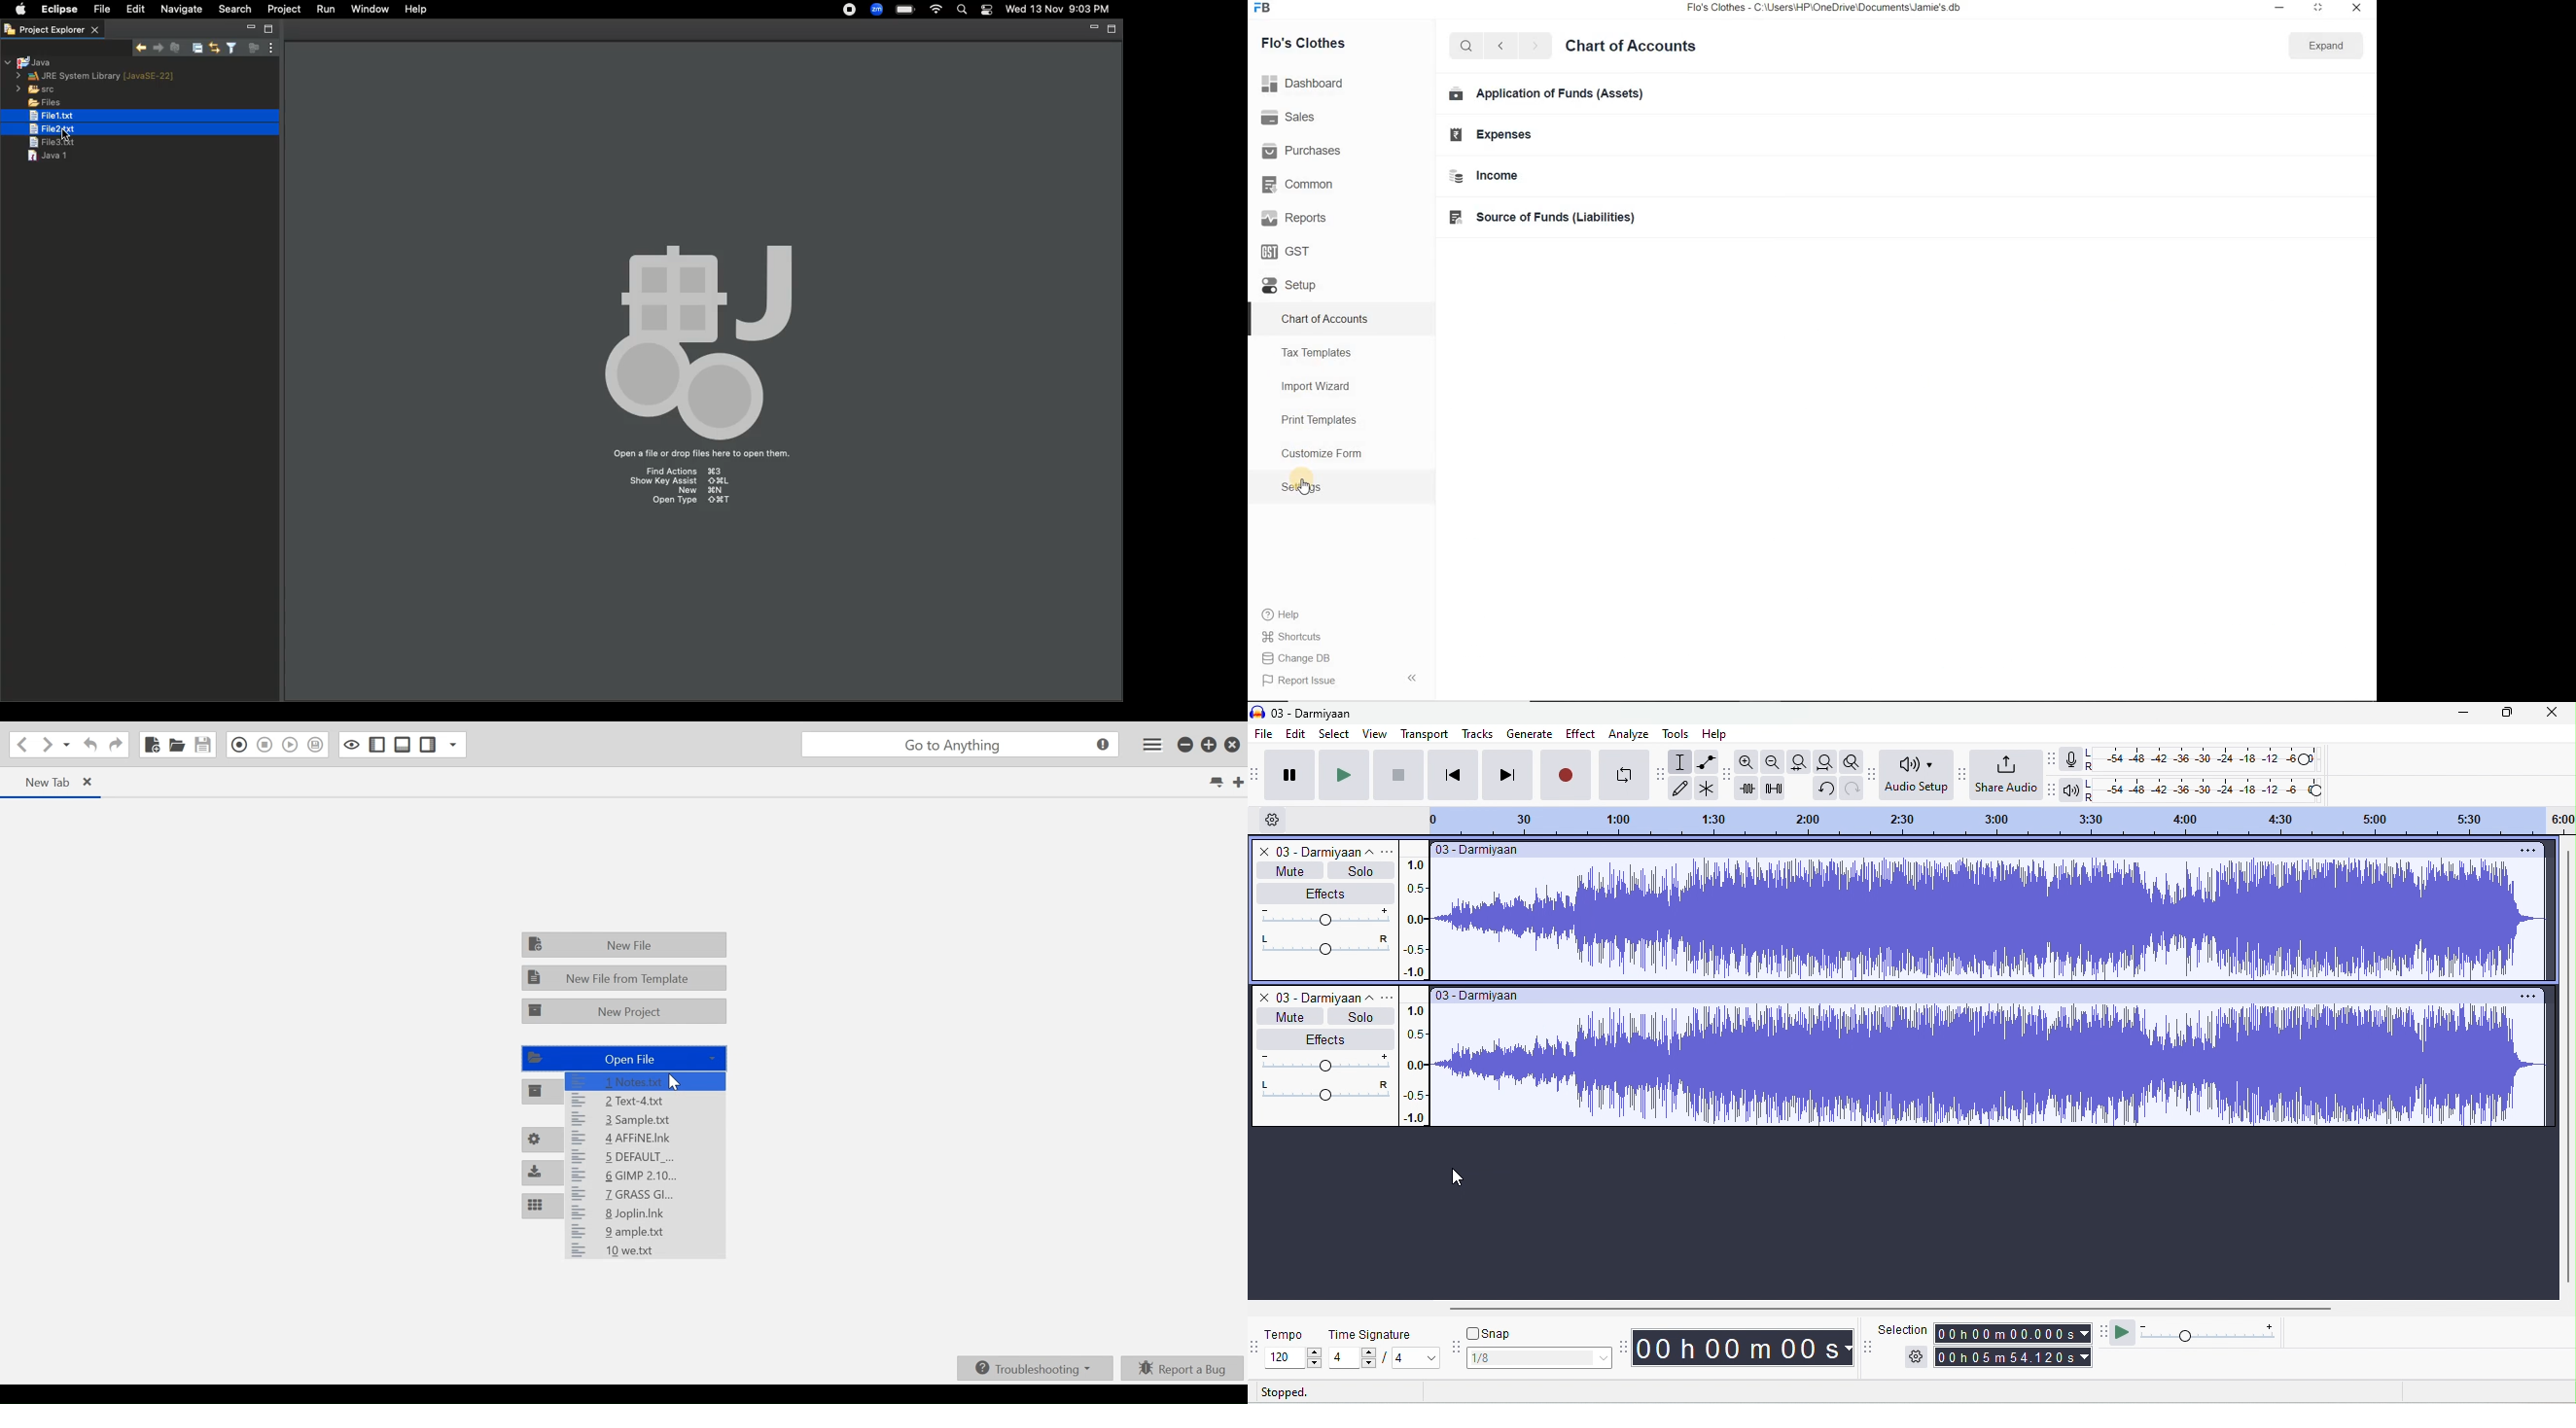 The height and width of the screenshot is (1428, 2576). I want to click on share audio toolbar, so click(1961, 773).